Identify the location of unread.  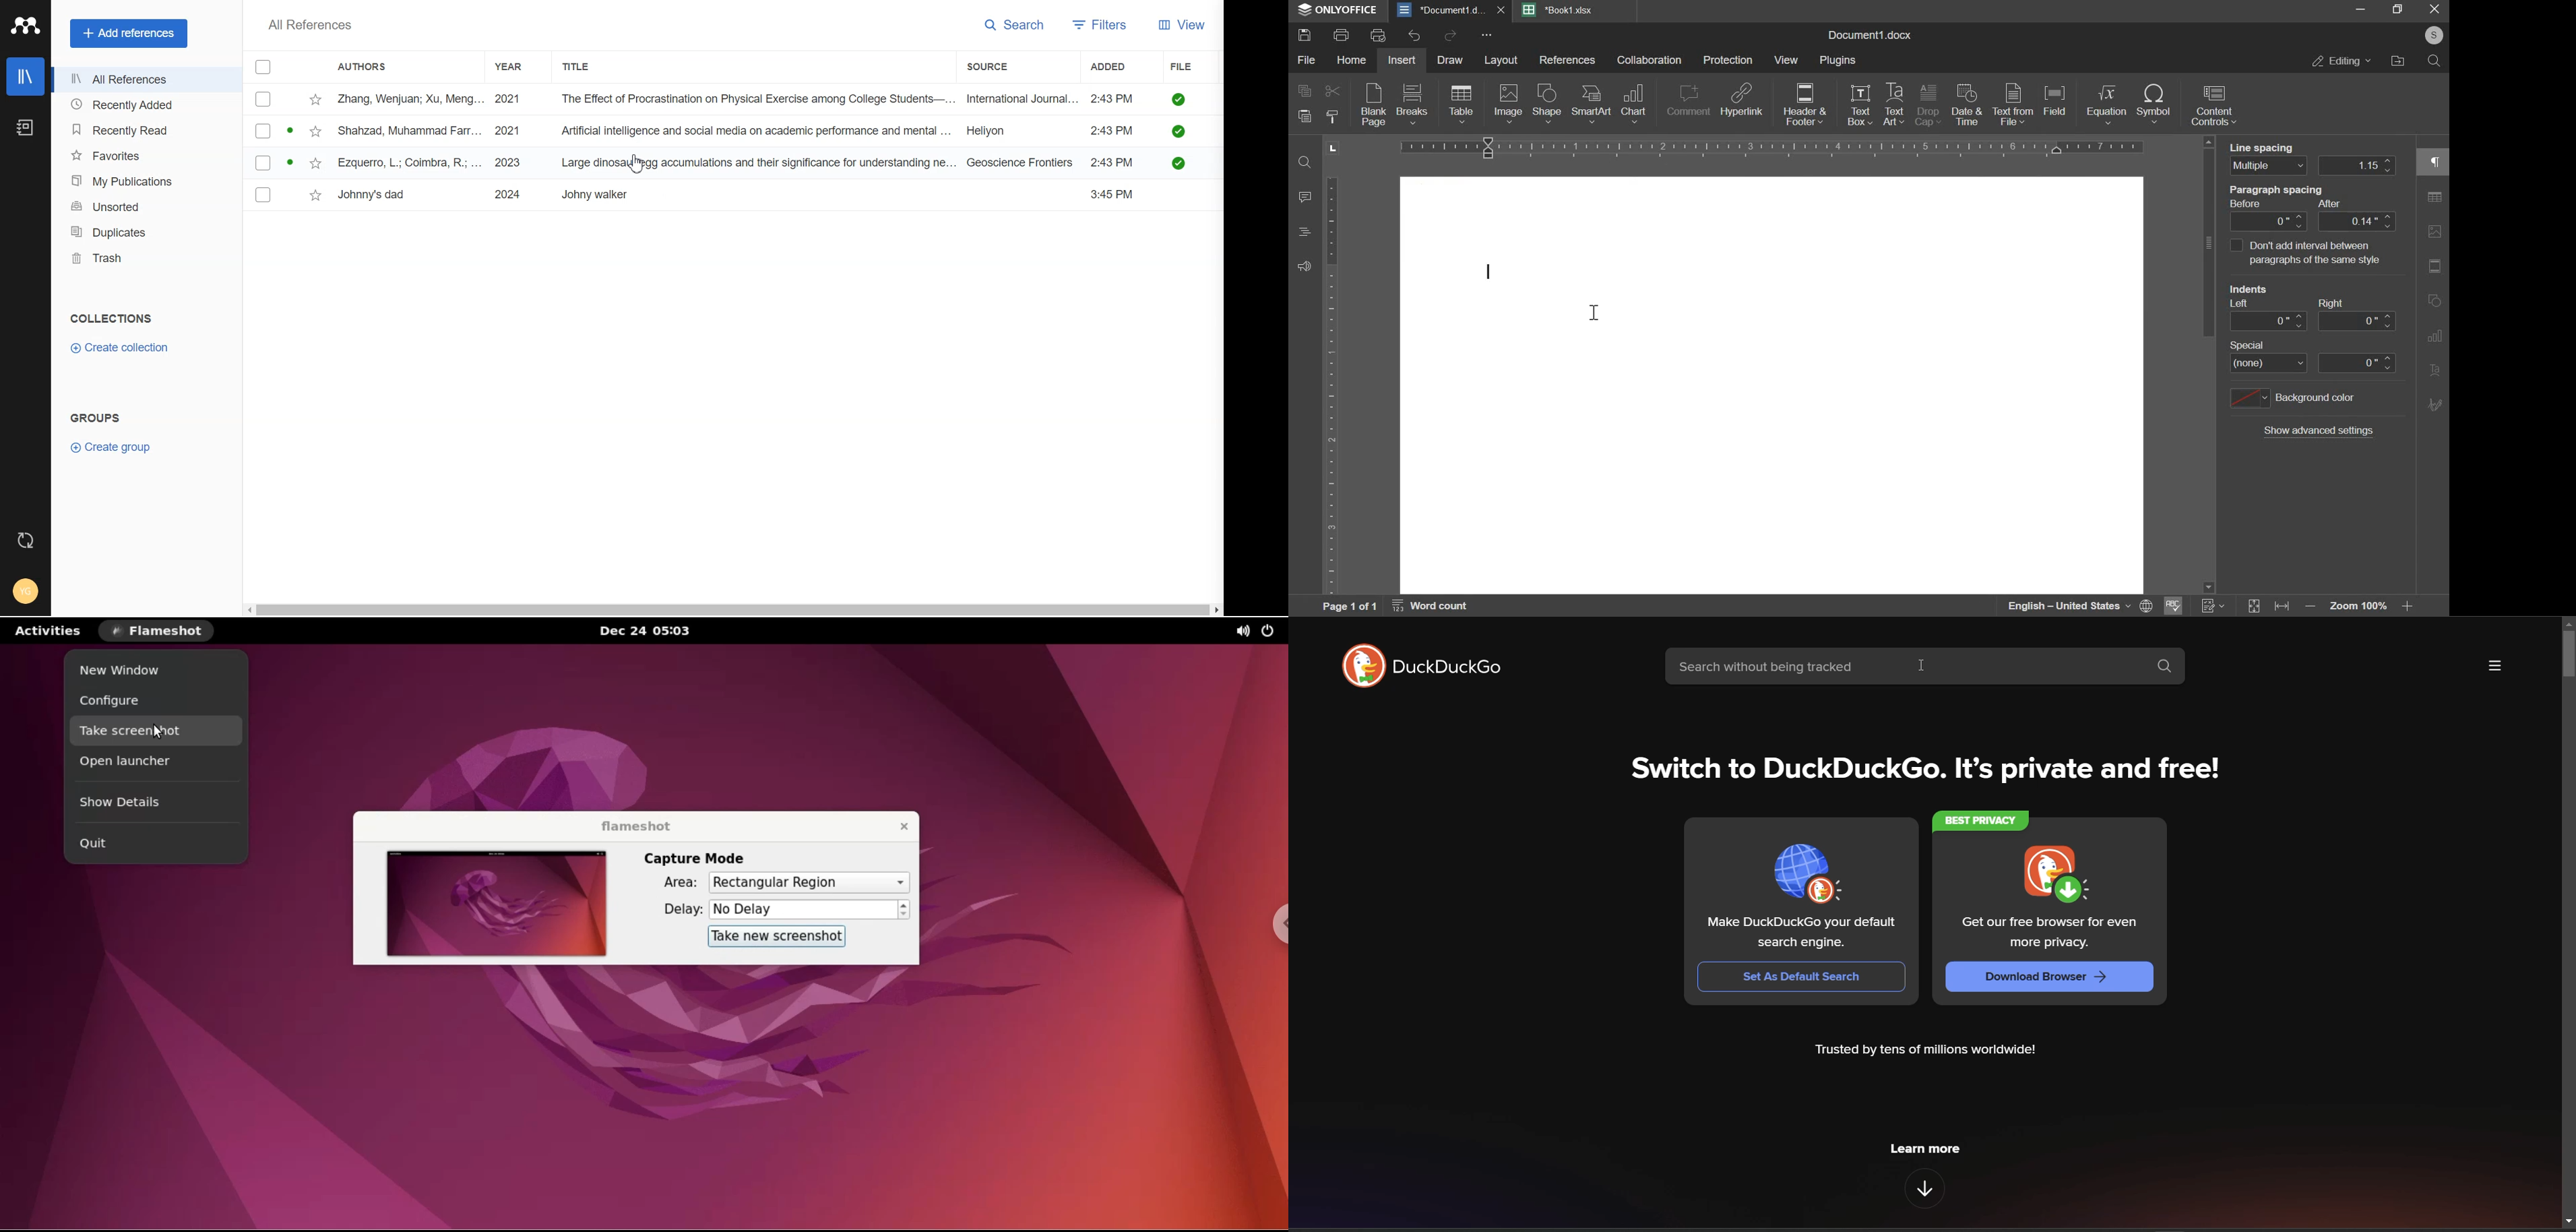
(289, 130).